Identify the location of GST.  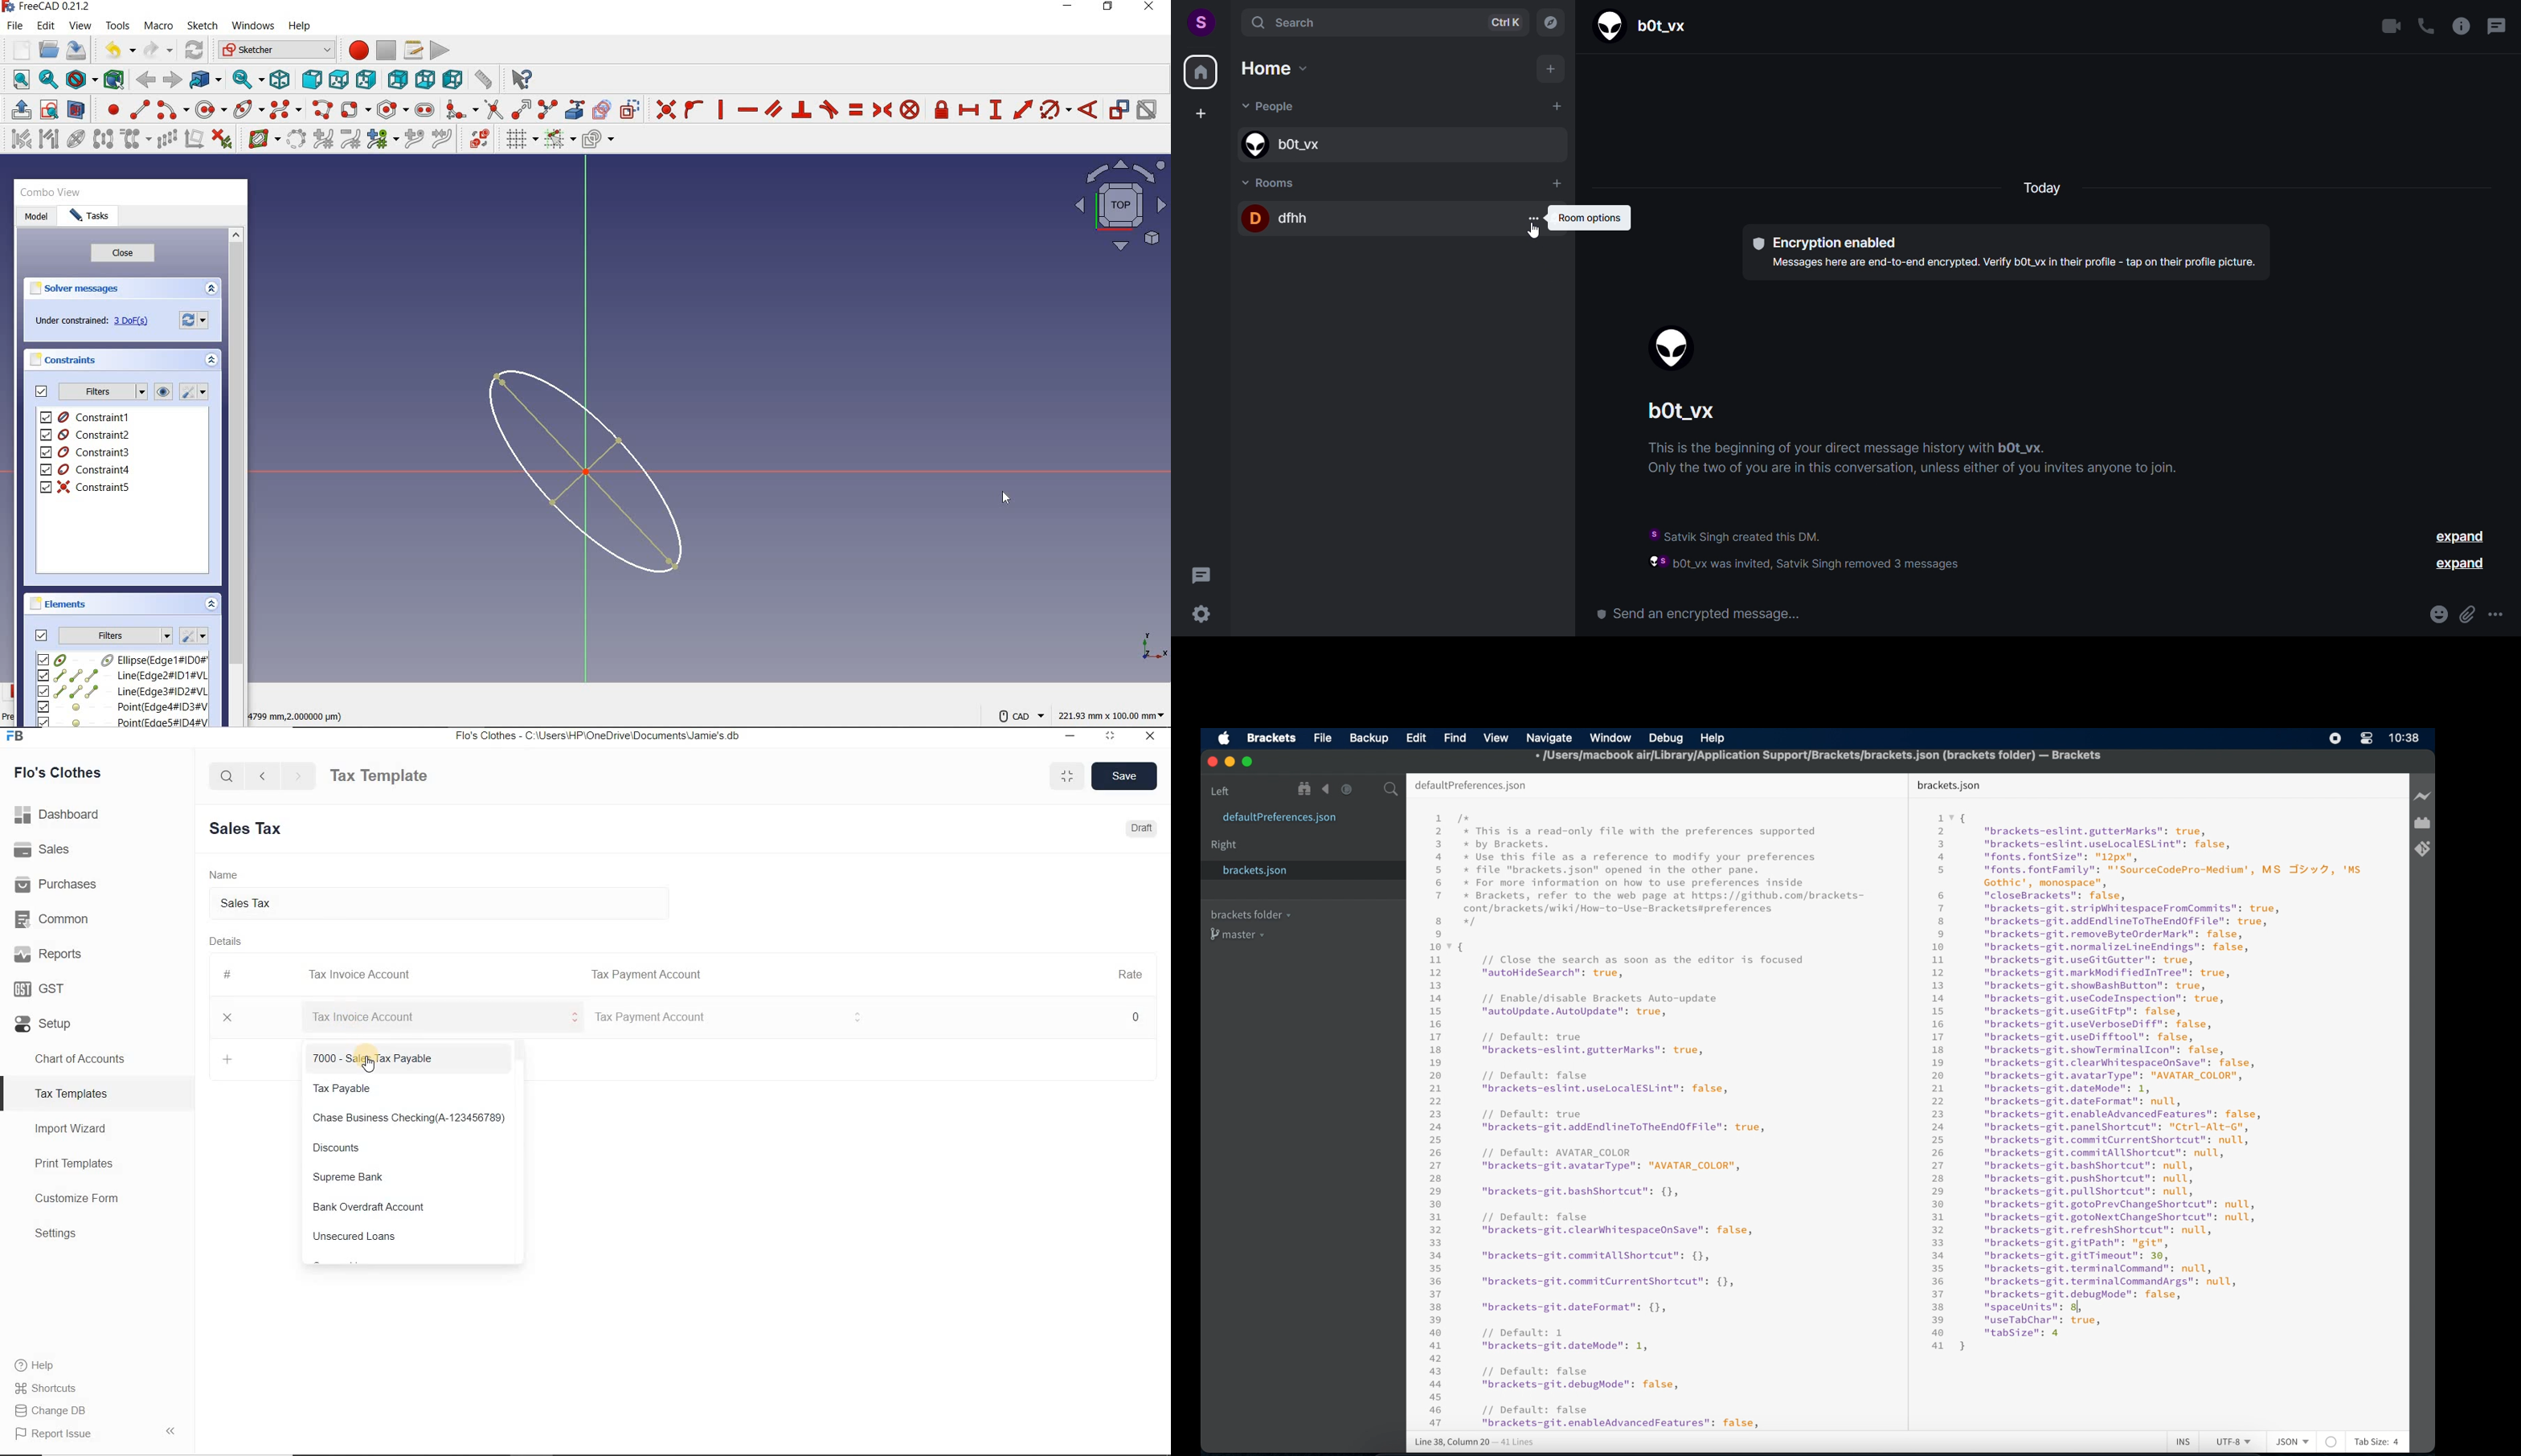
(97, 986).